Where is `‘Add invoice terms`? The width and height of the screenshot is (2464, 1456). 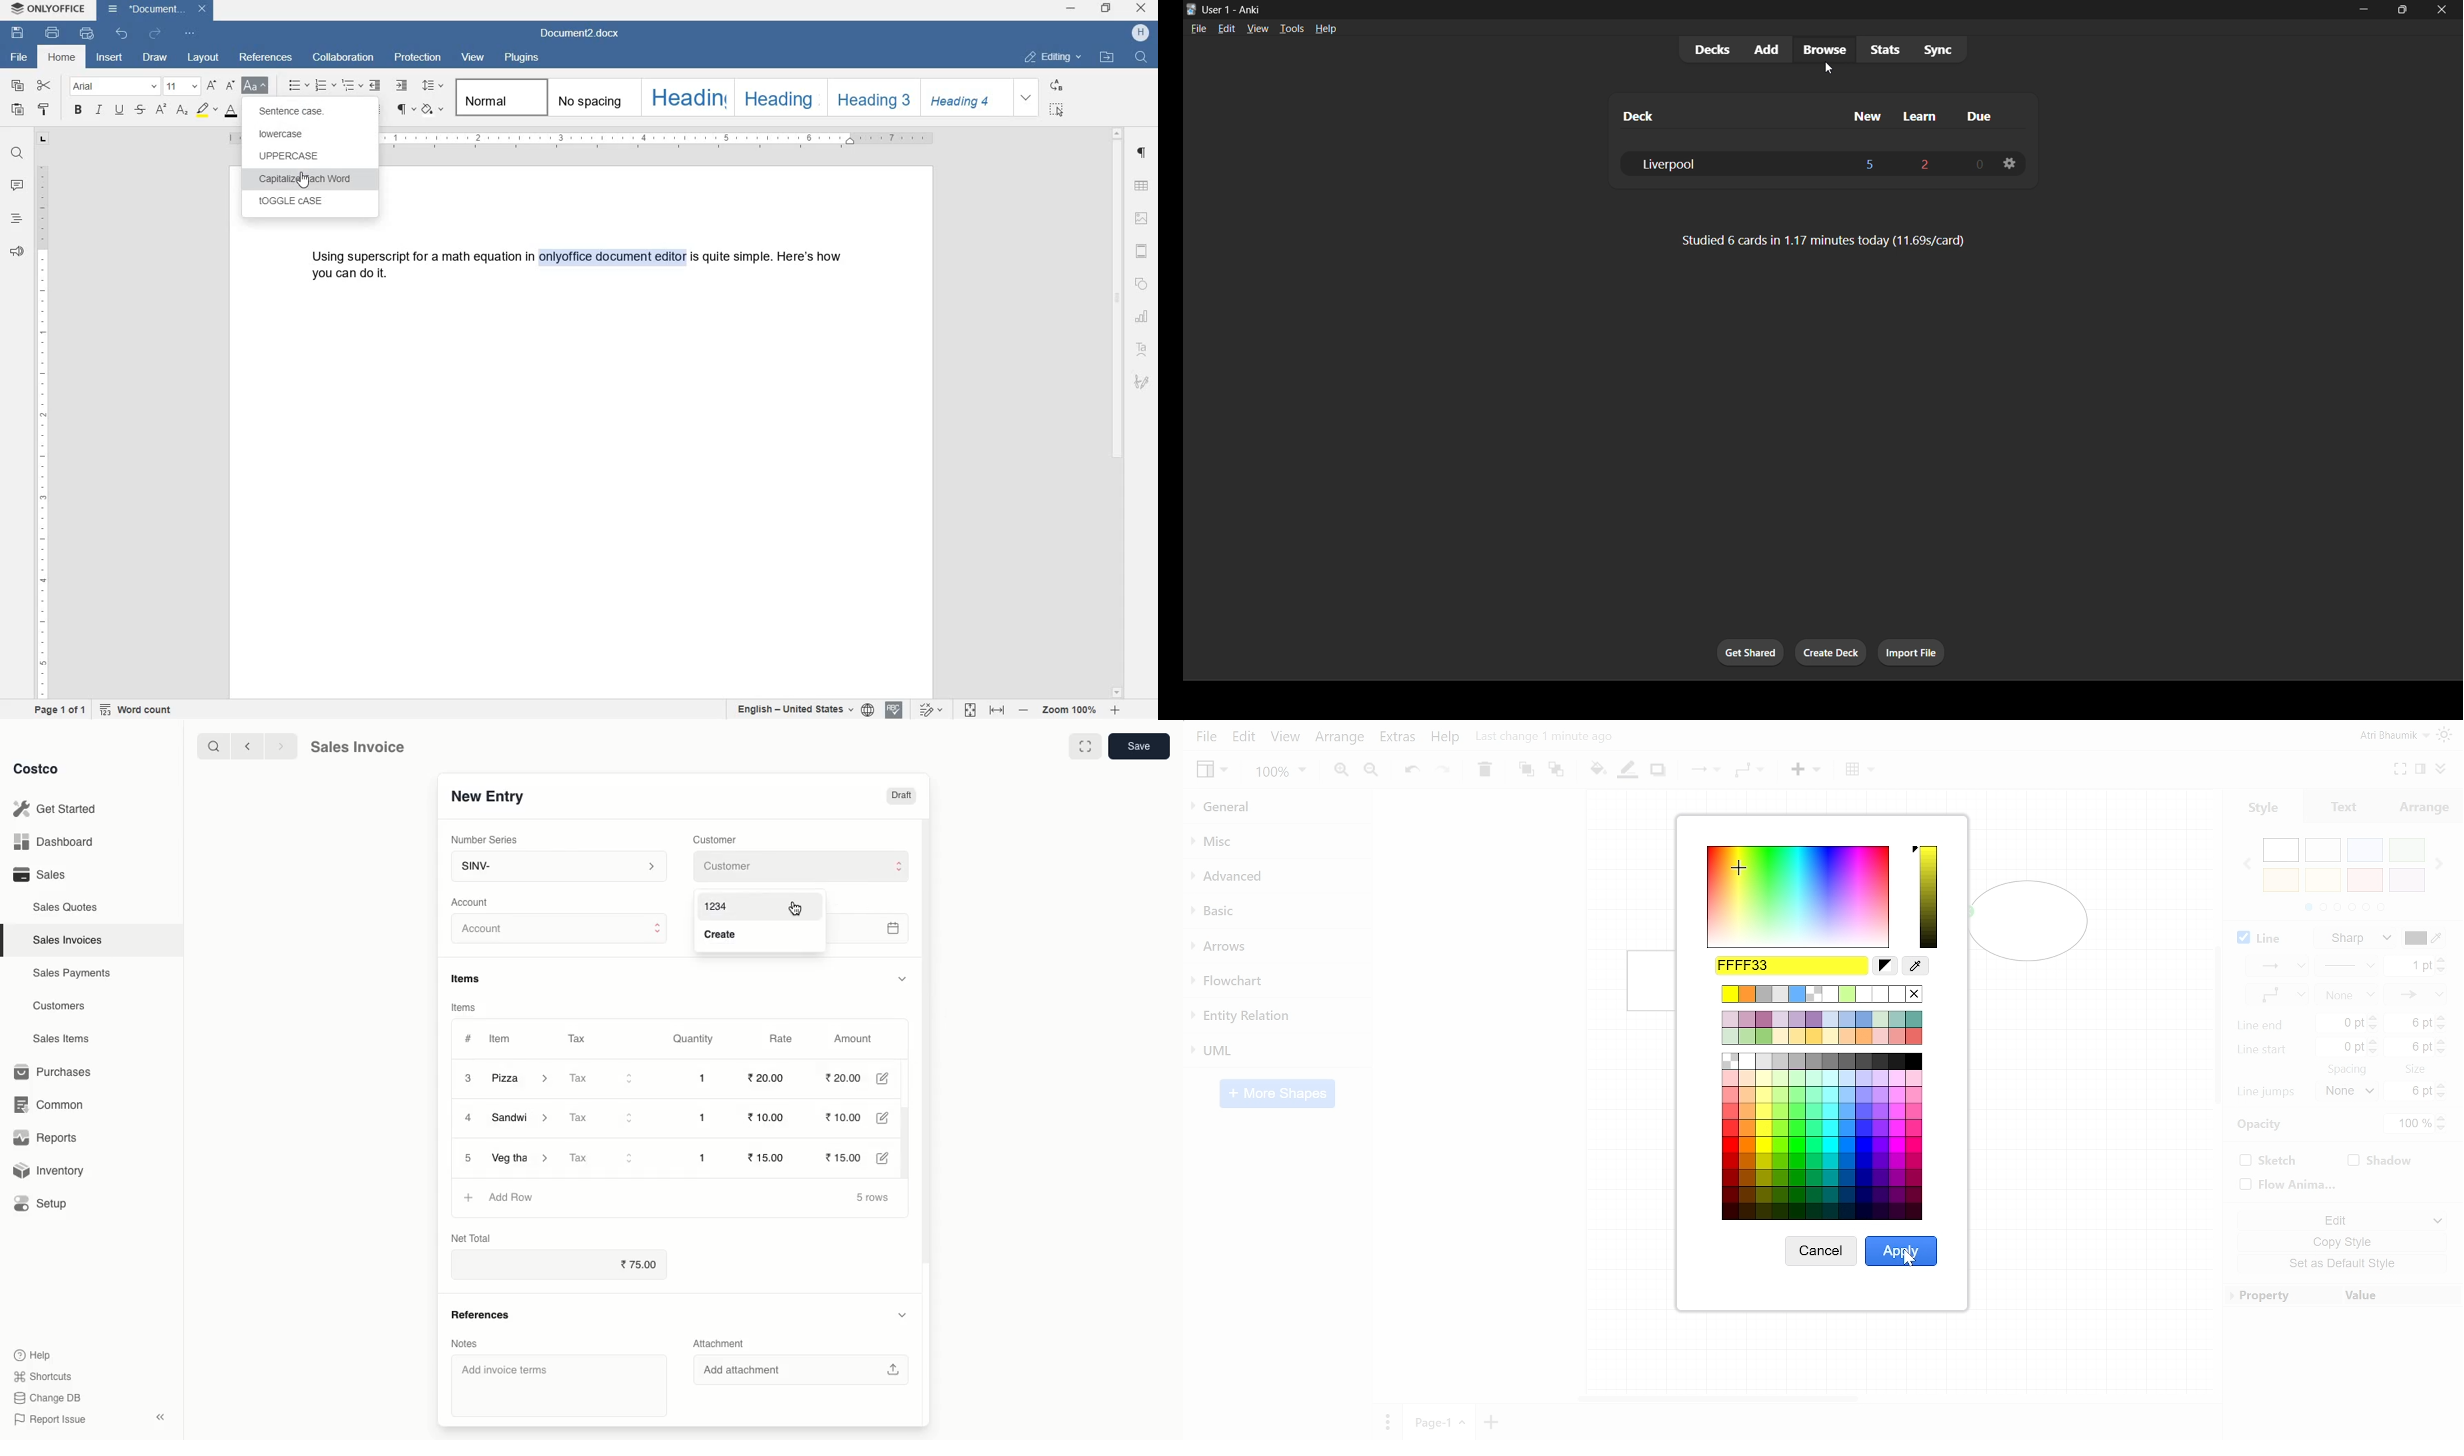 ‘Add invoice terms is located at coordinates (553, 1385).